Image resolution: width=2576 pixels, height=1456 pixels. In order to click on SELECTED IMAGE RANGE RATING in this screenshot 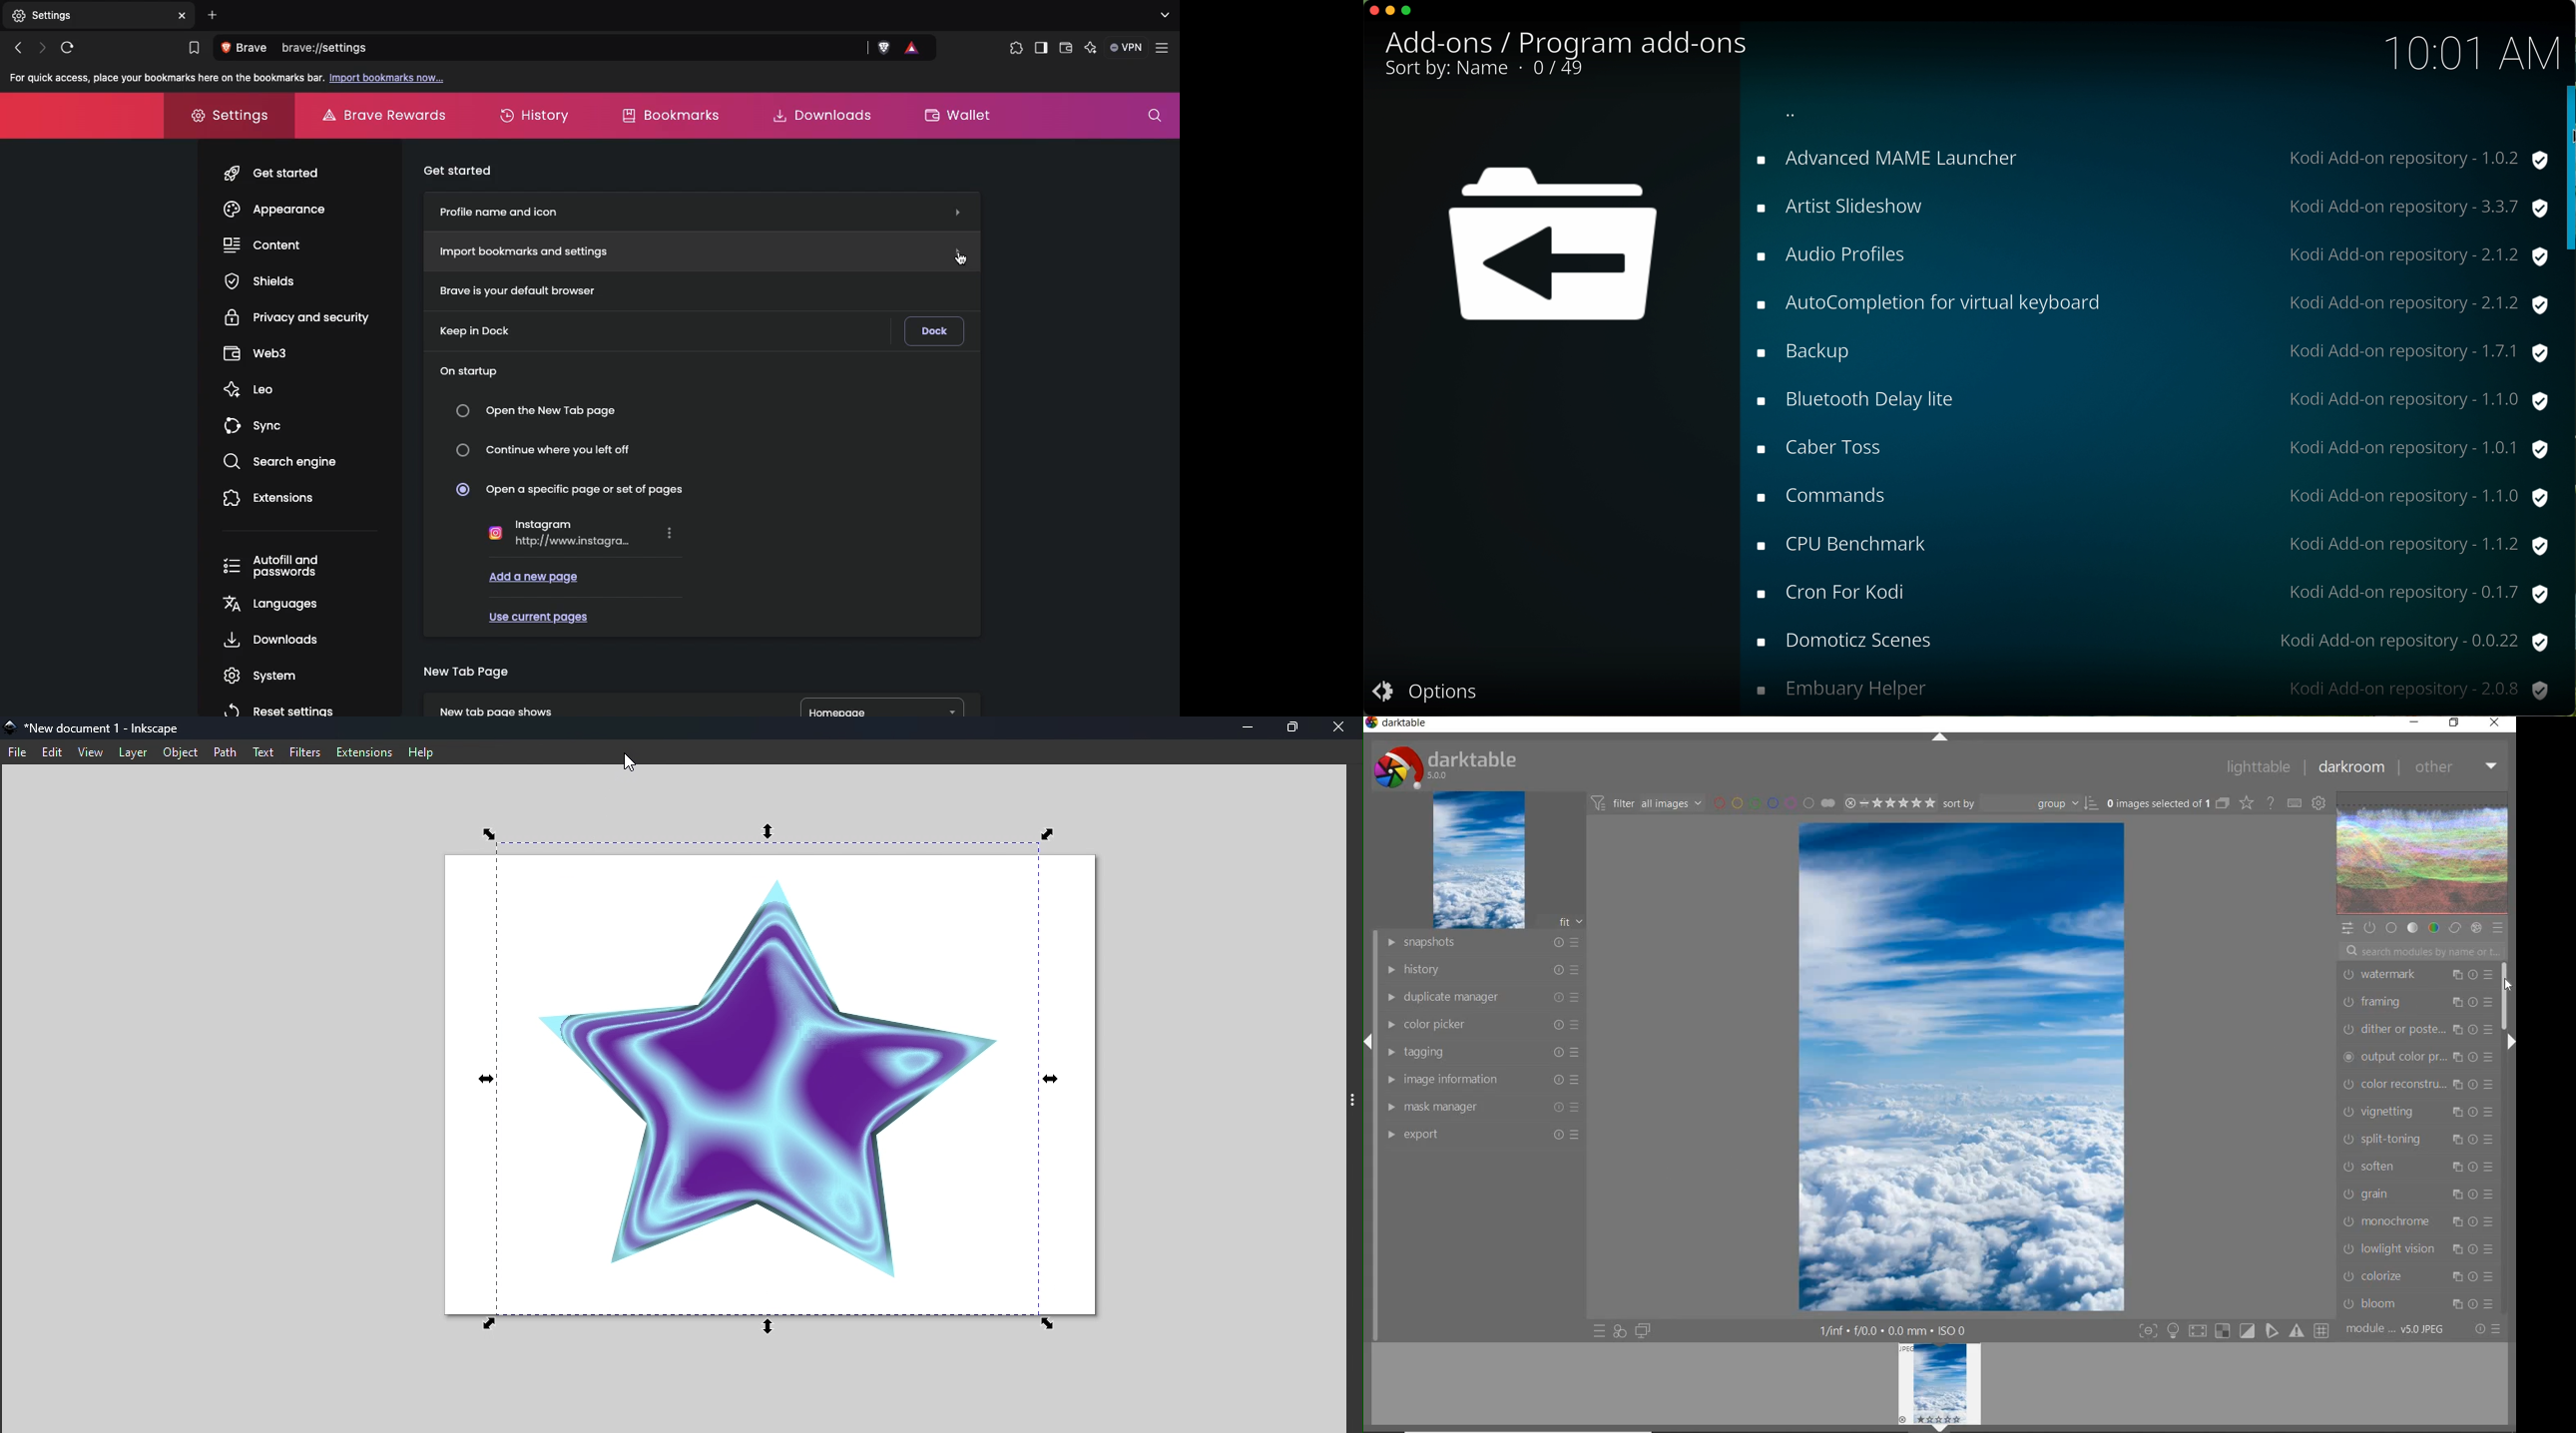, I will do `click(1888, 801)`.